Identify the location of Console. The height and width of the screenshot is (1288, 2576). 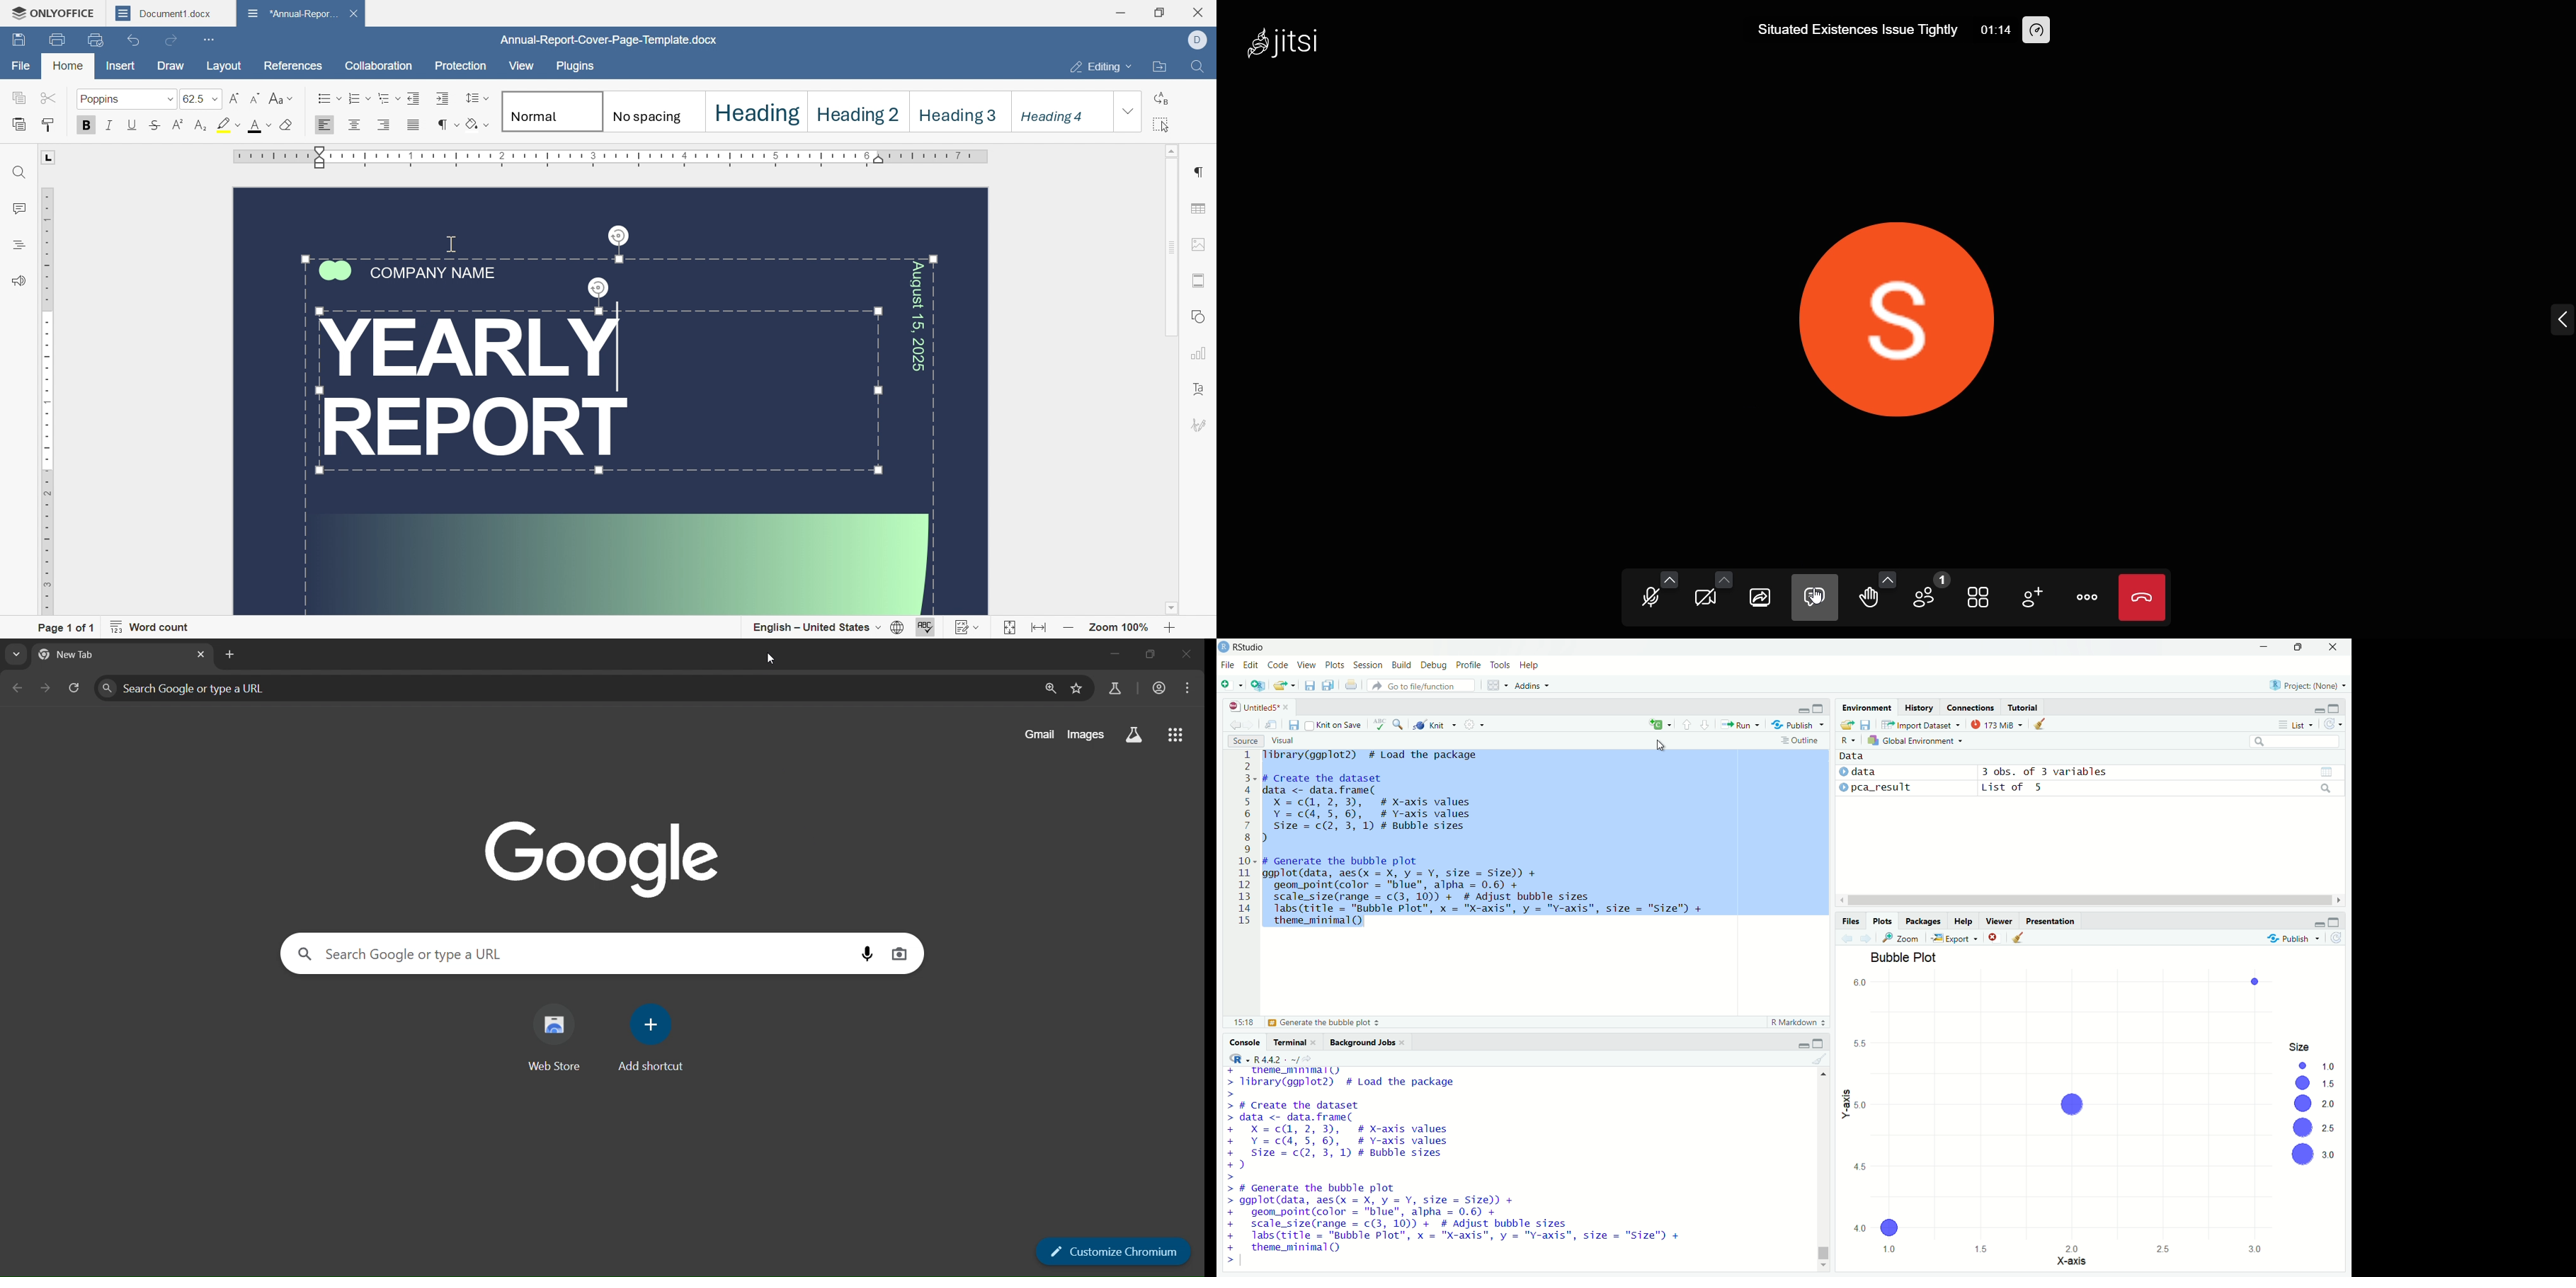
(1246, 1042).